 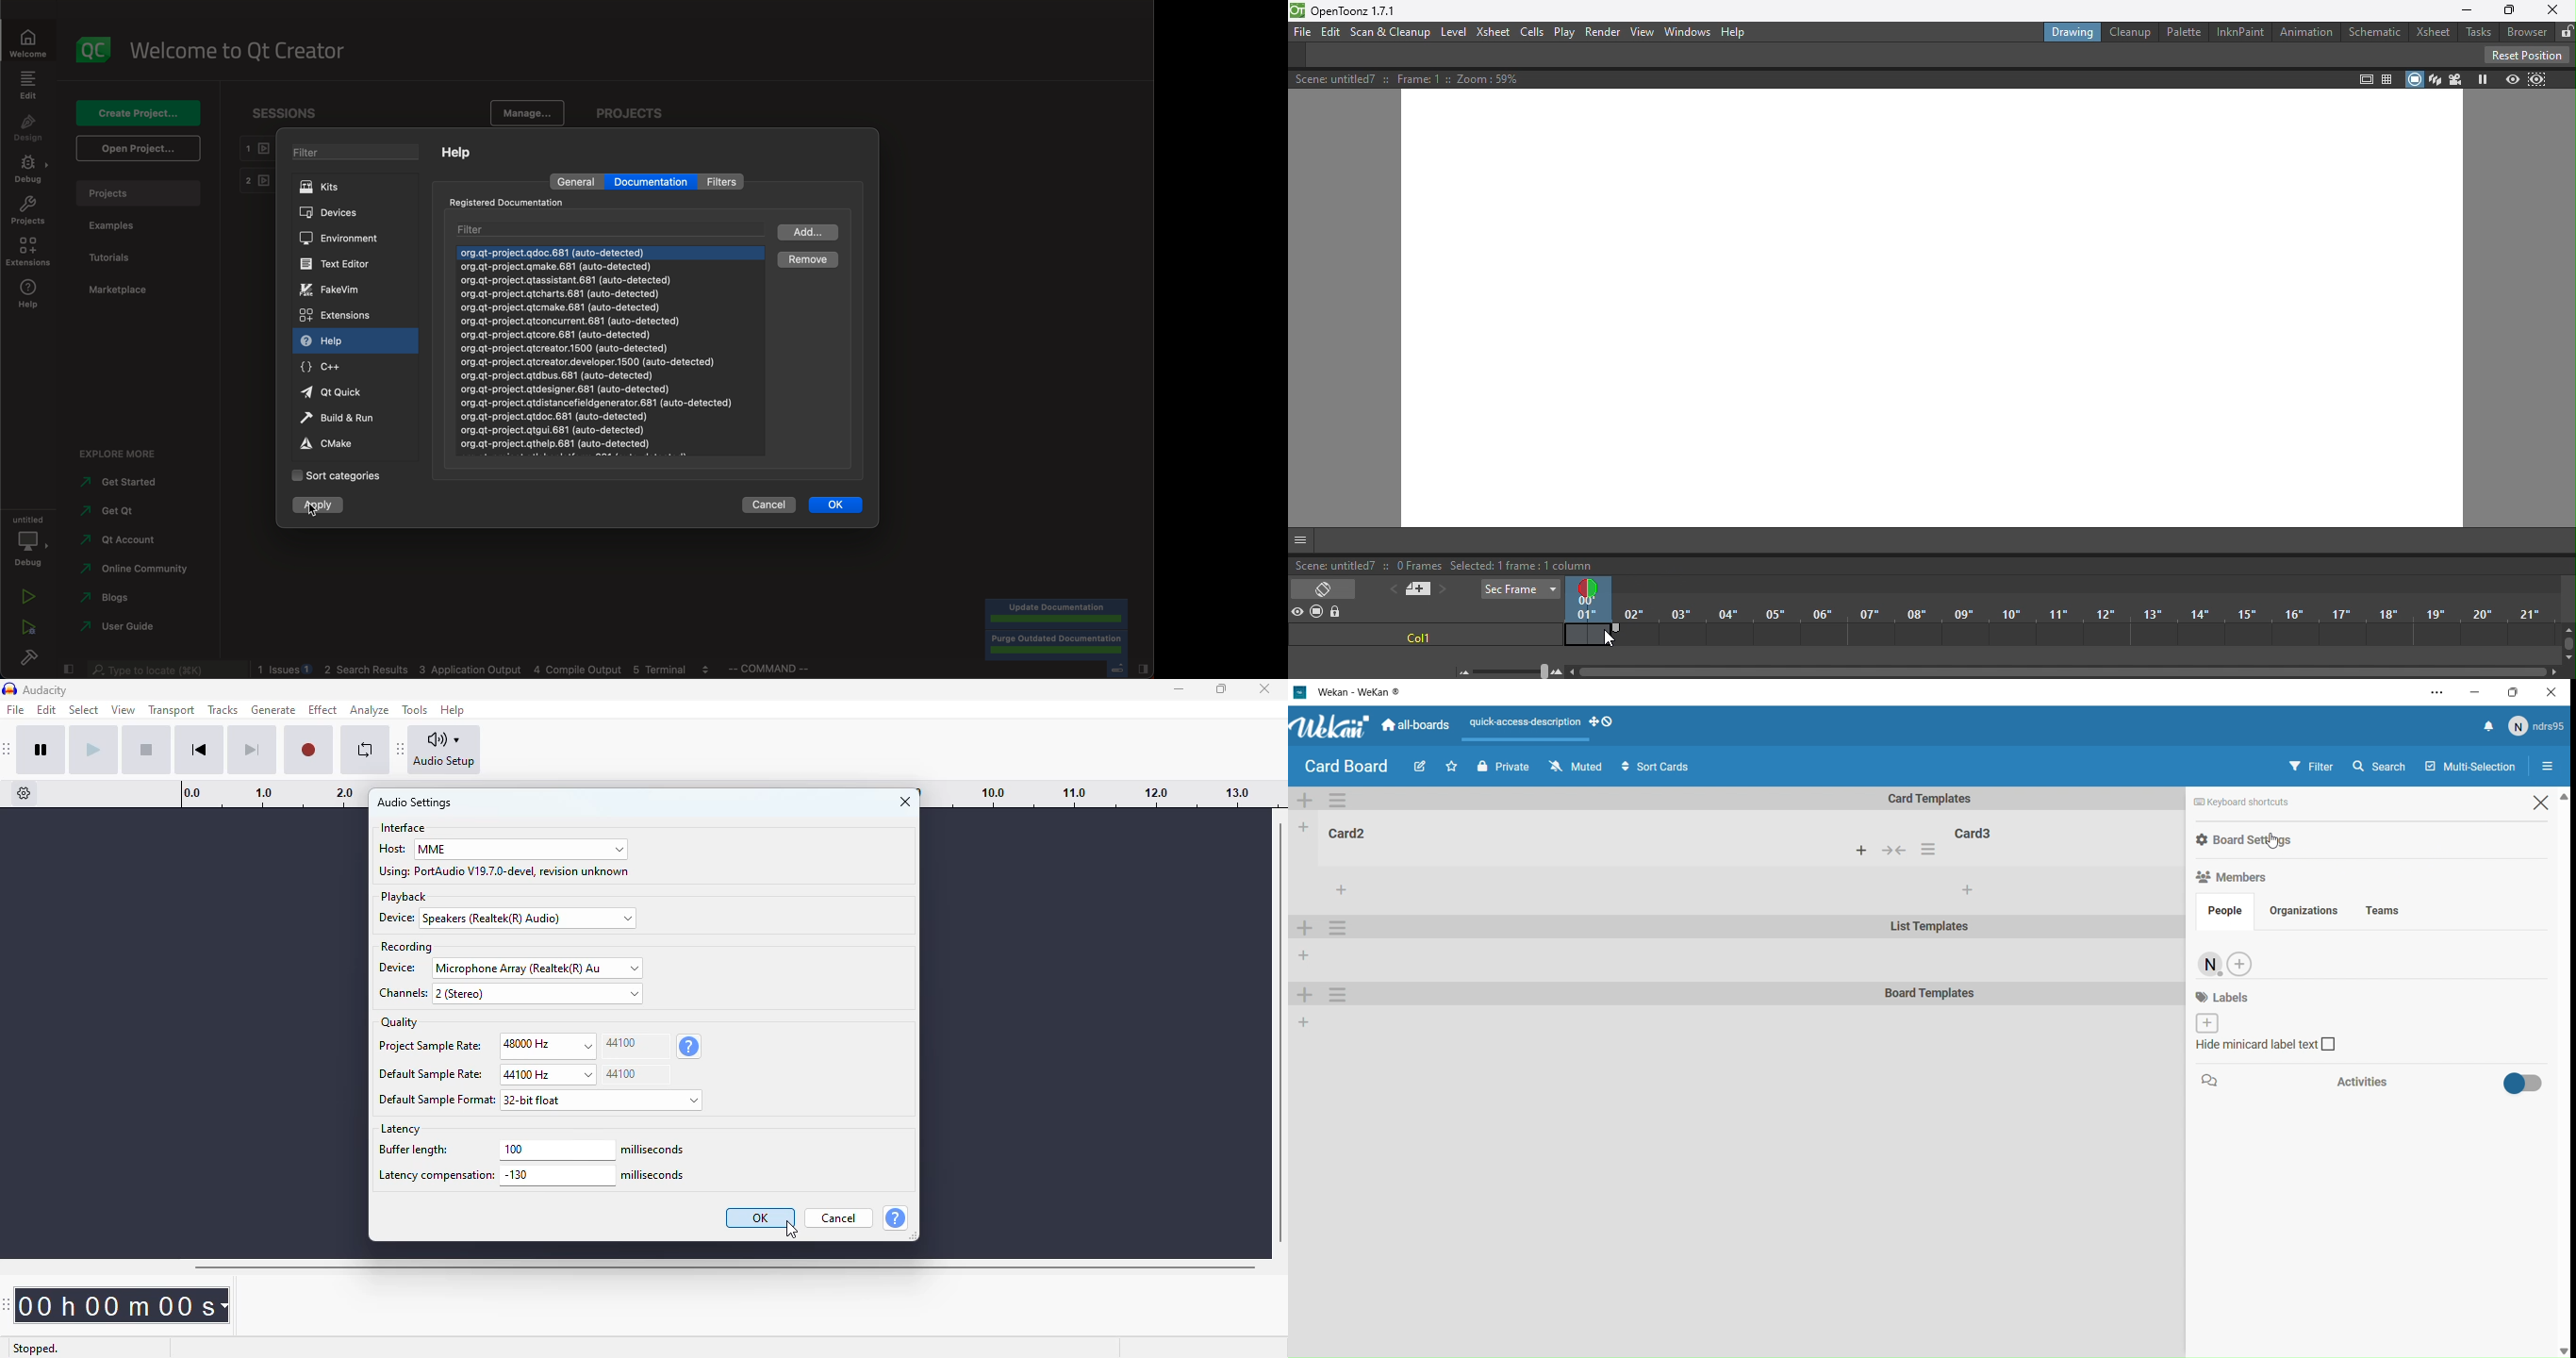 What do you see at coordinates (905, 802) in the screenshot?
I see `close` at bounding box center [905, 802].